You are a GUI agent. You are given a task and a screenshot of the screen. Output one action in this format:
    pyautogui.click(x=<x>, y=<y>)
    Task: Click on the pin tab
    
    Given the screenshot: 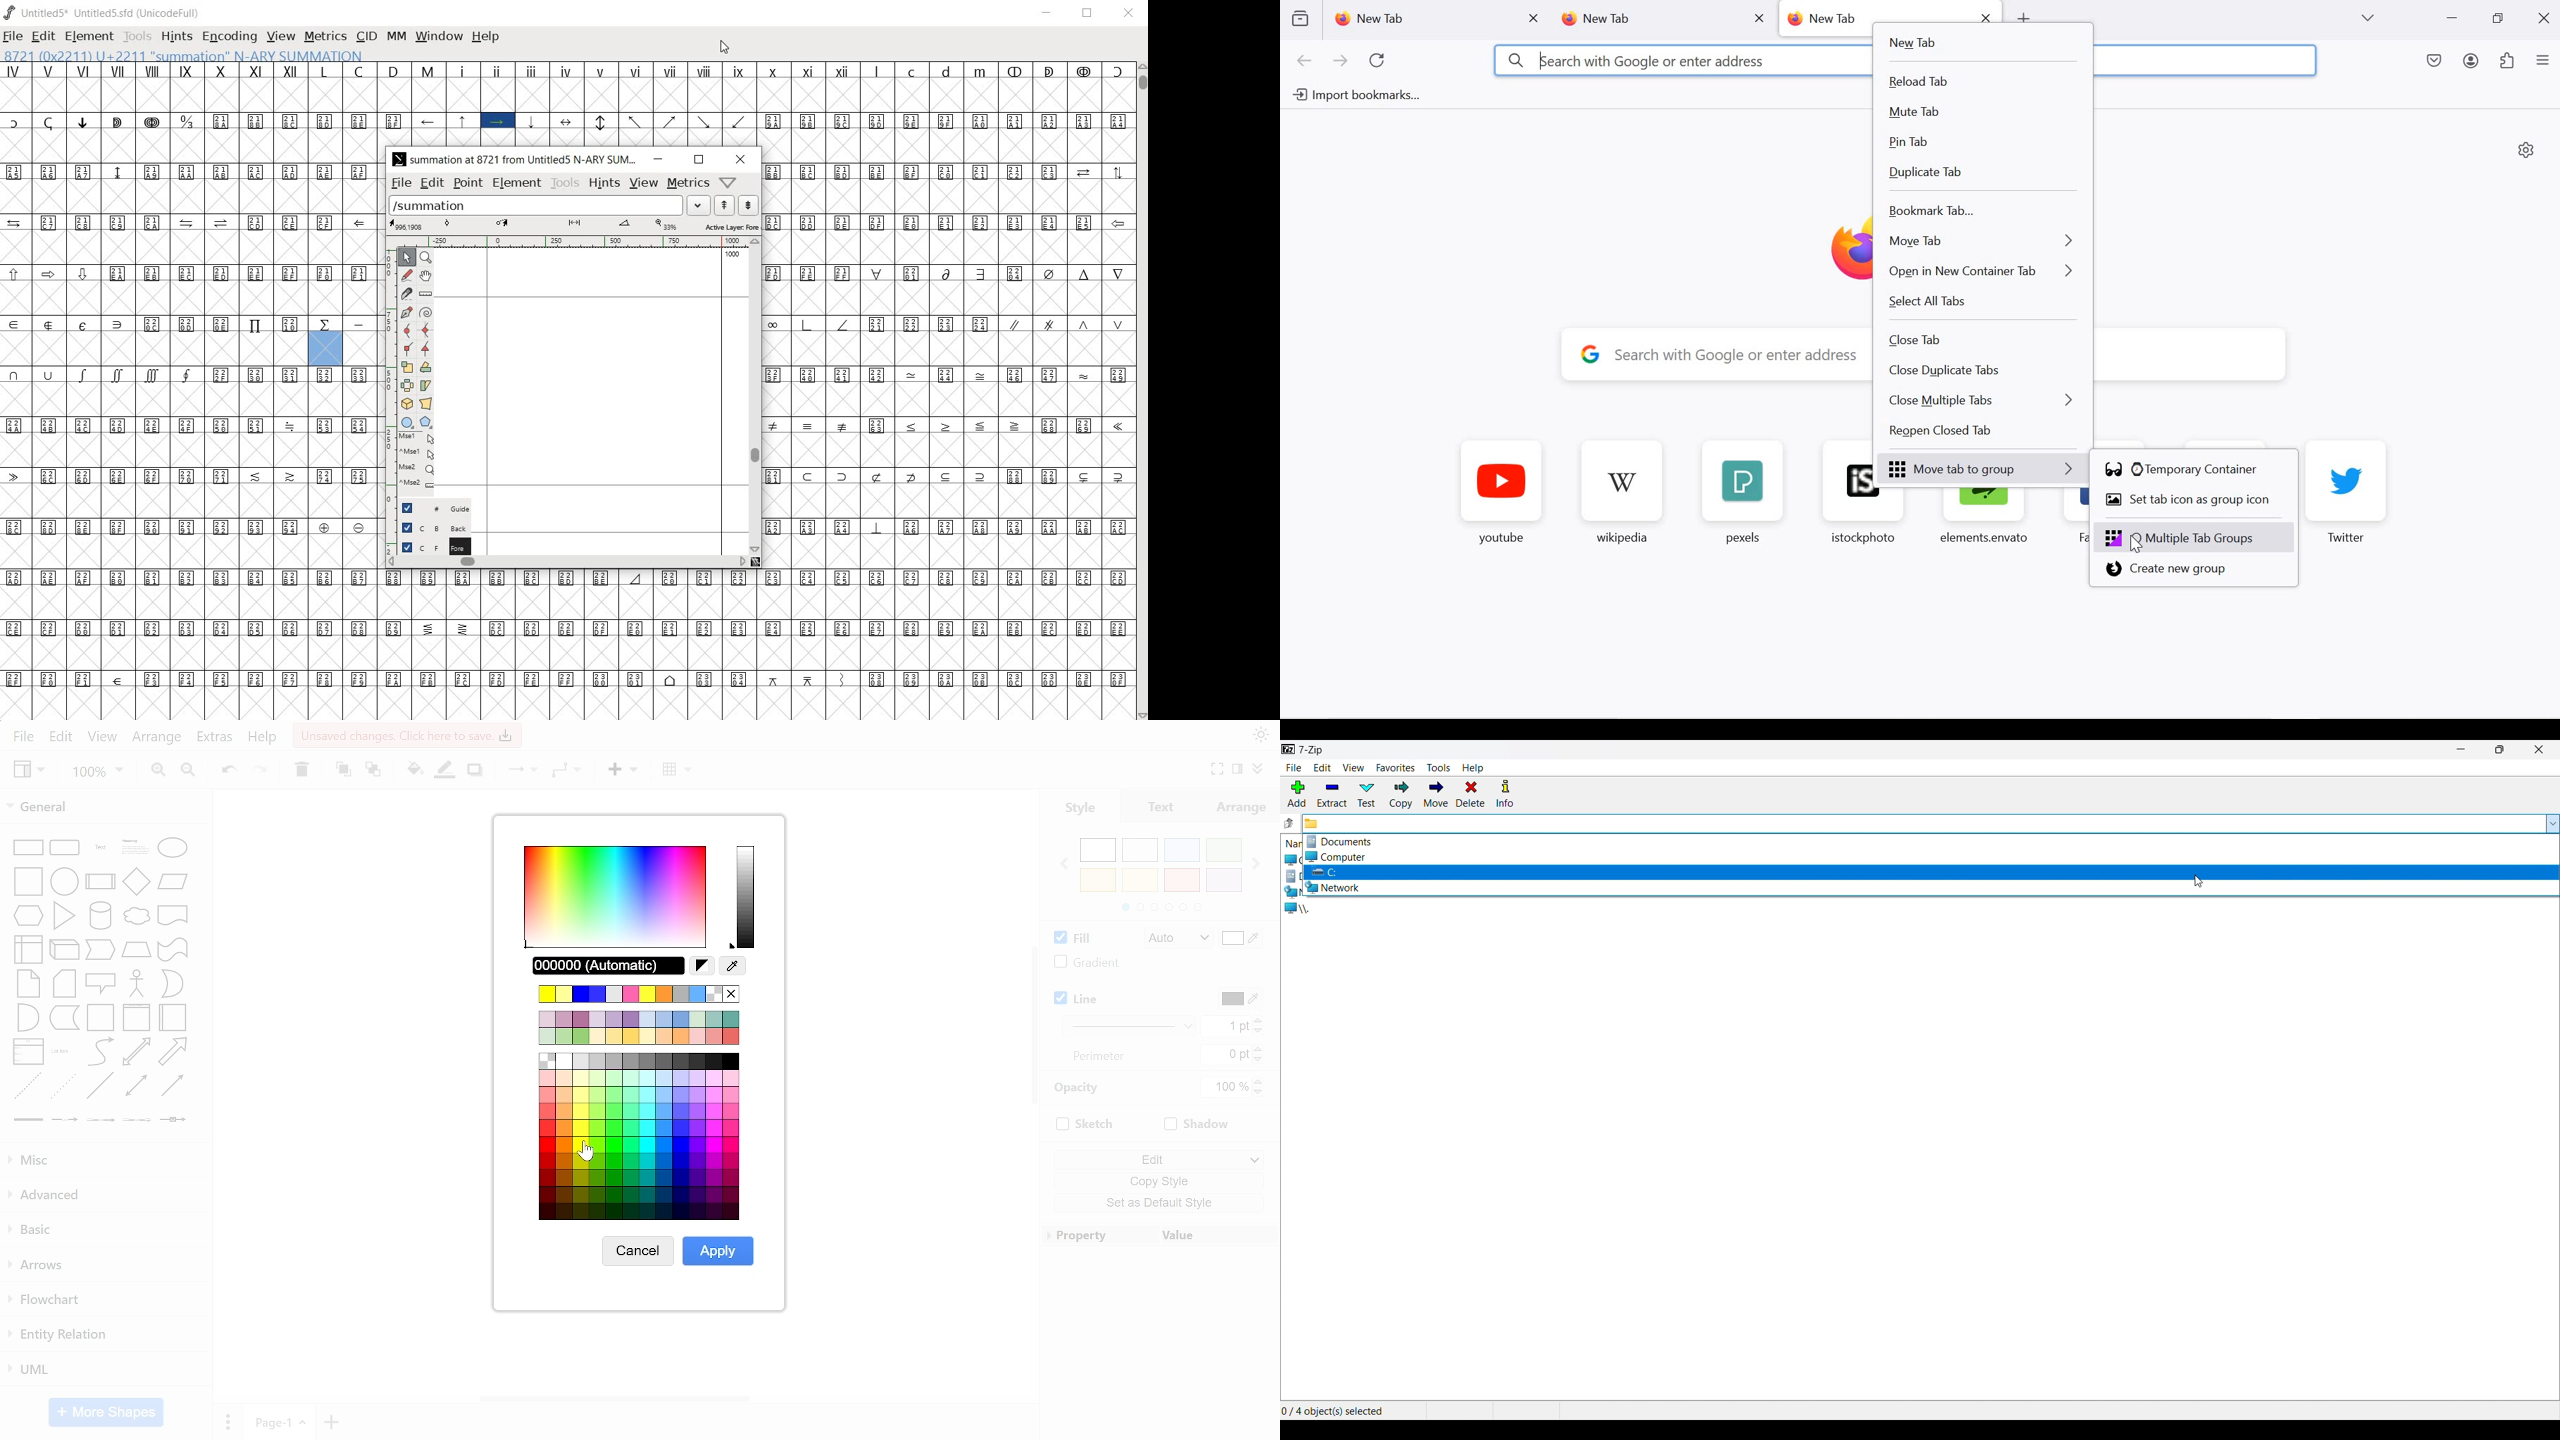 What is the action you would take?
    pyautogui.click(x=1976, y=145)
    